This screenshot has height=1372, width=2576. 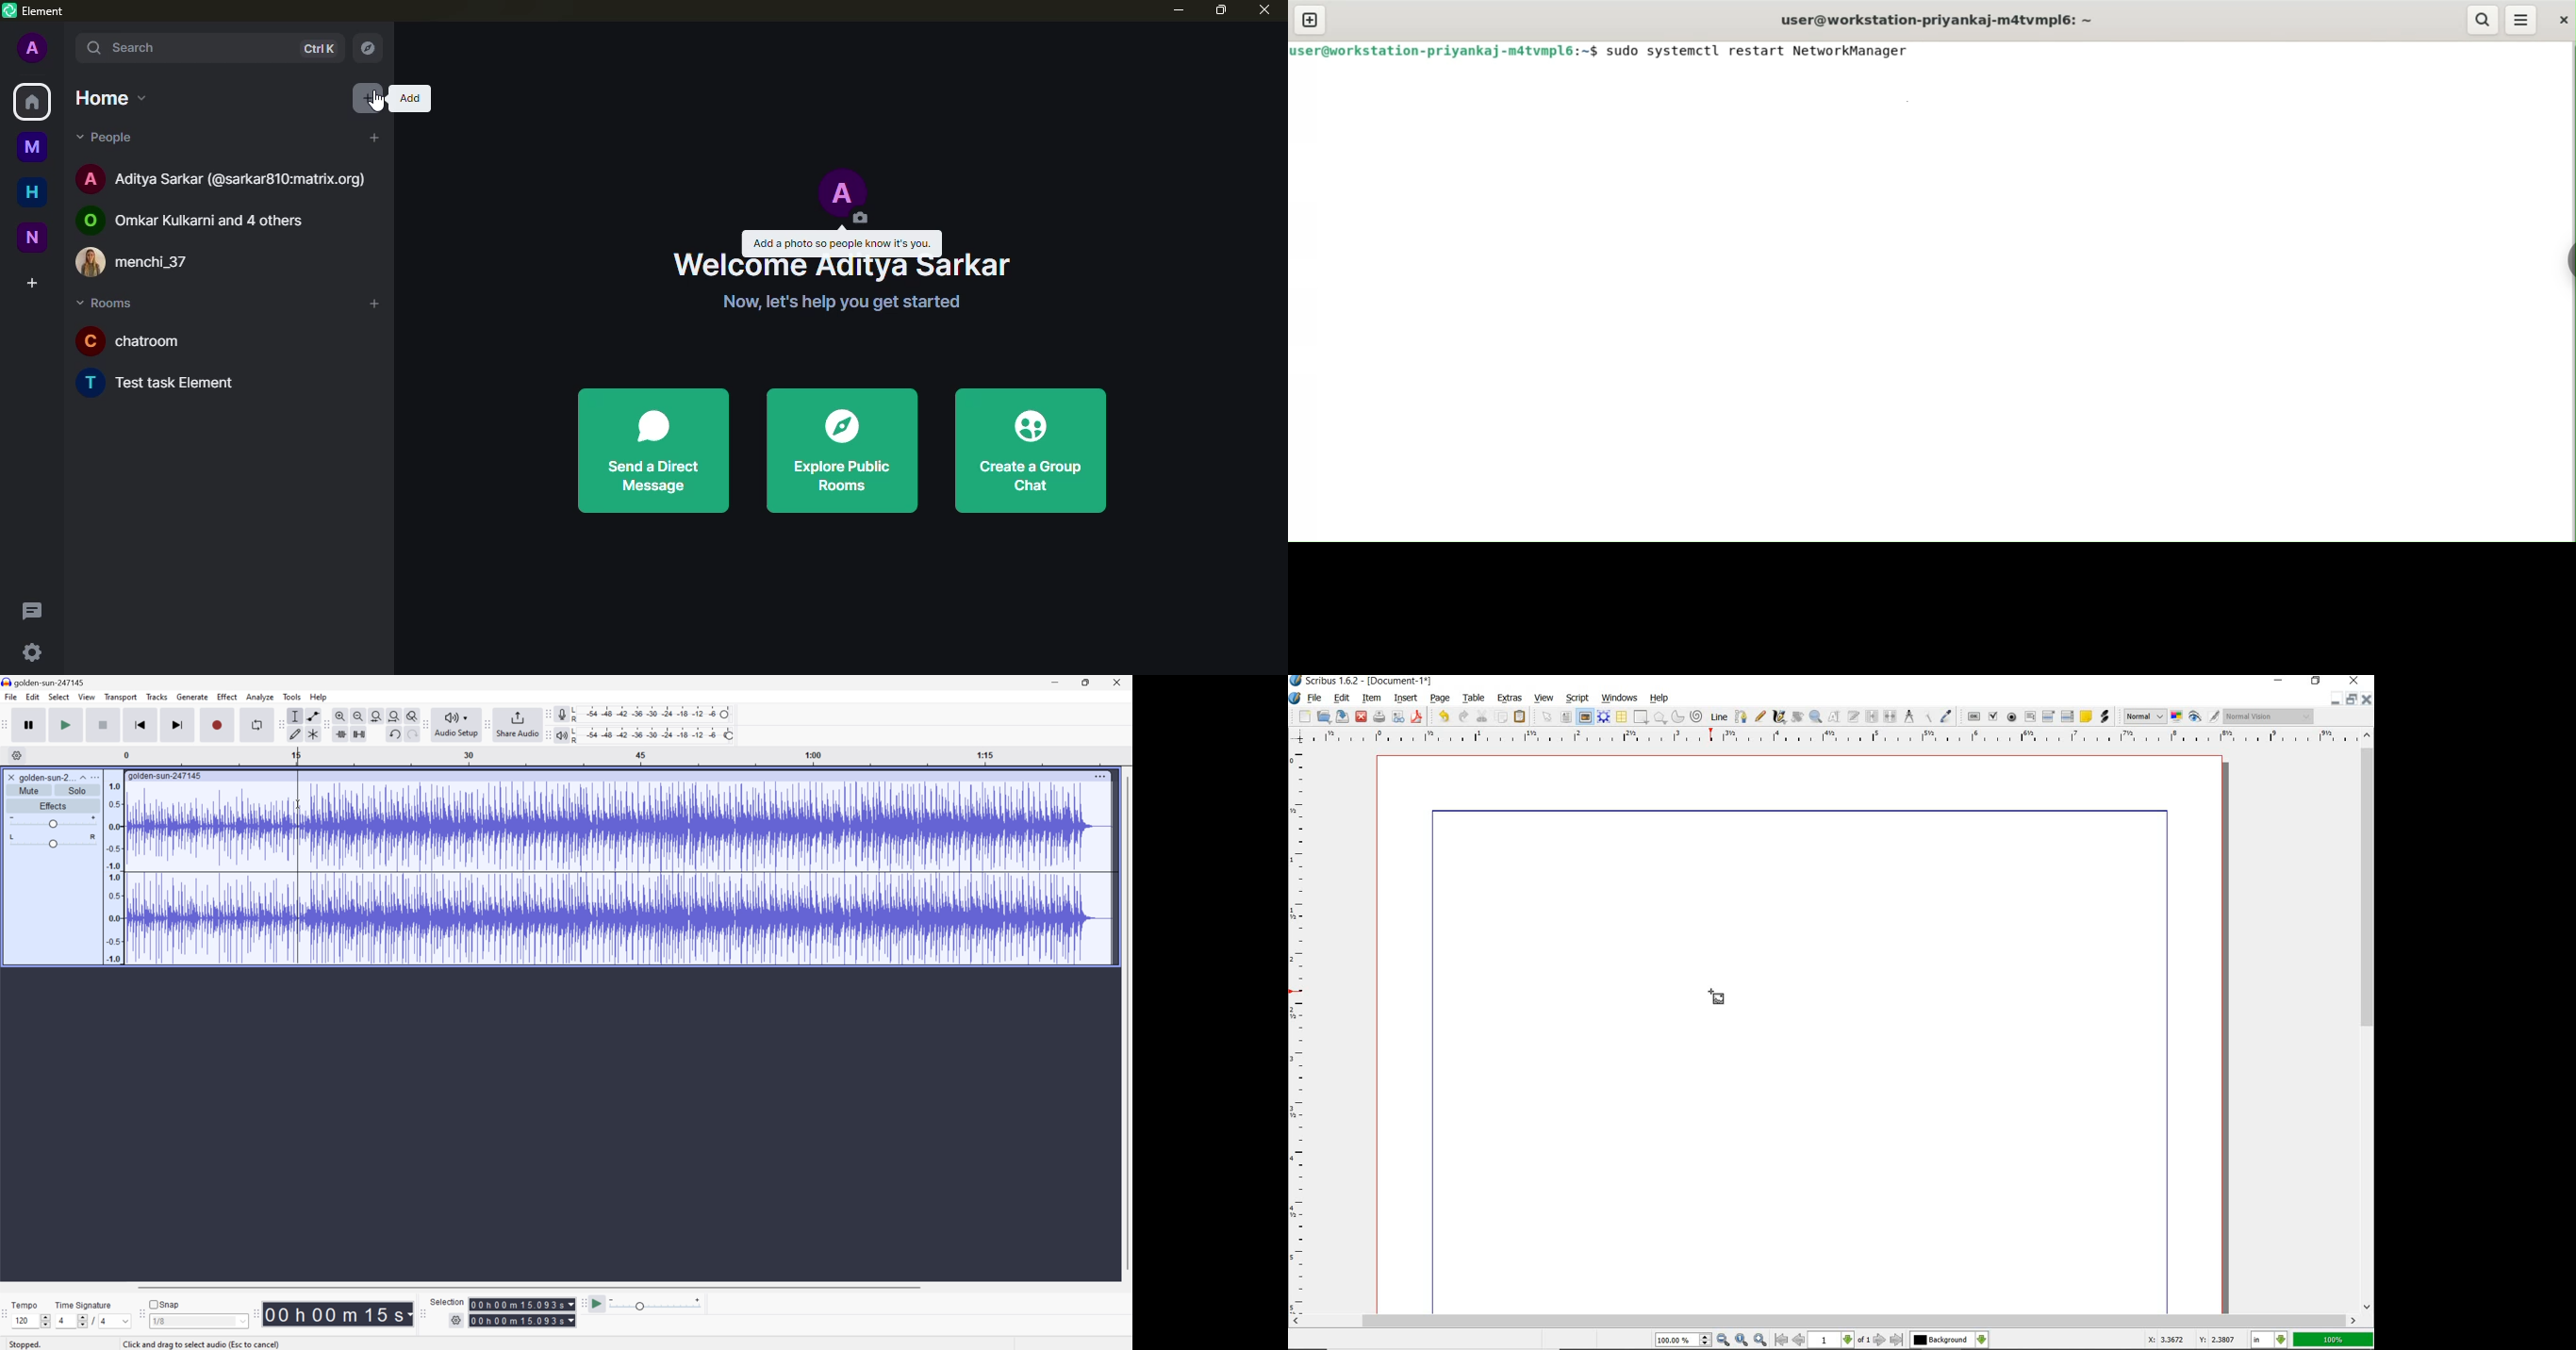 I want to click on Time, so click(x=338, y=1313).